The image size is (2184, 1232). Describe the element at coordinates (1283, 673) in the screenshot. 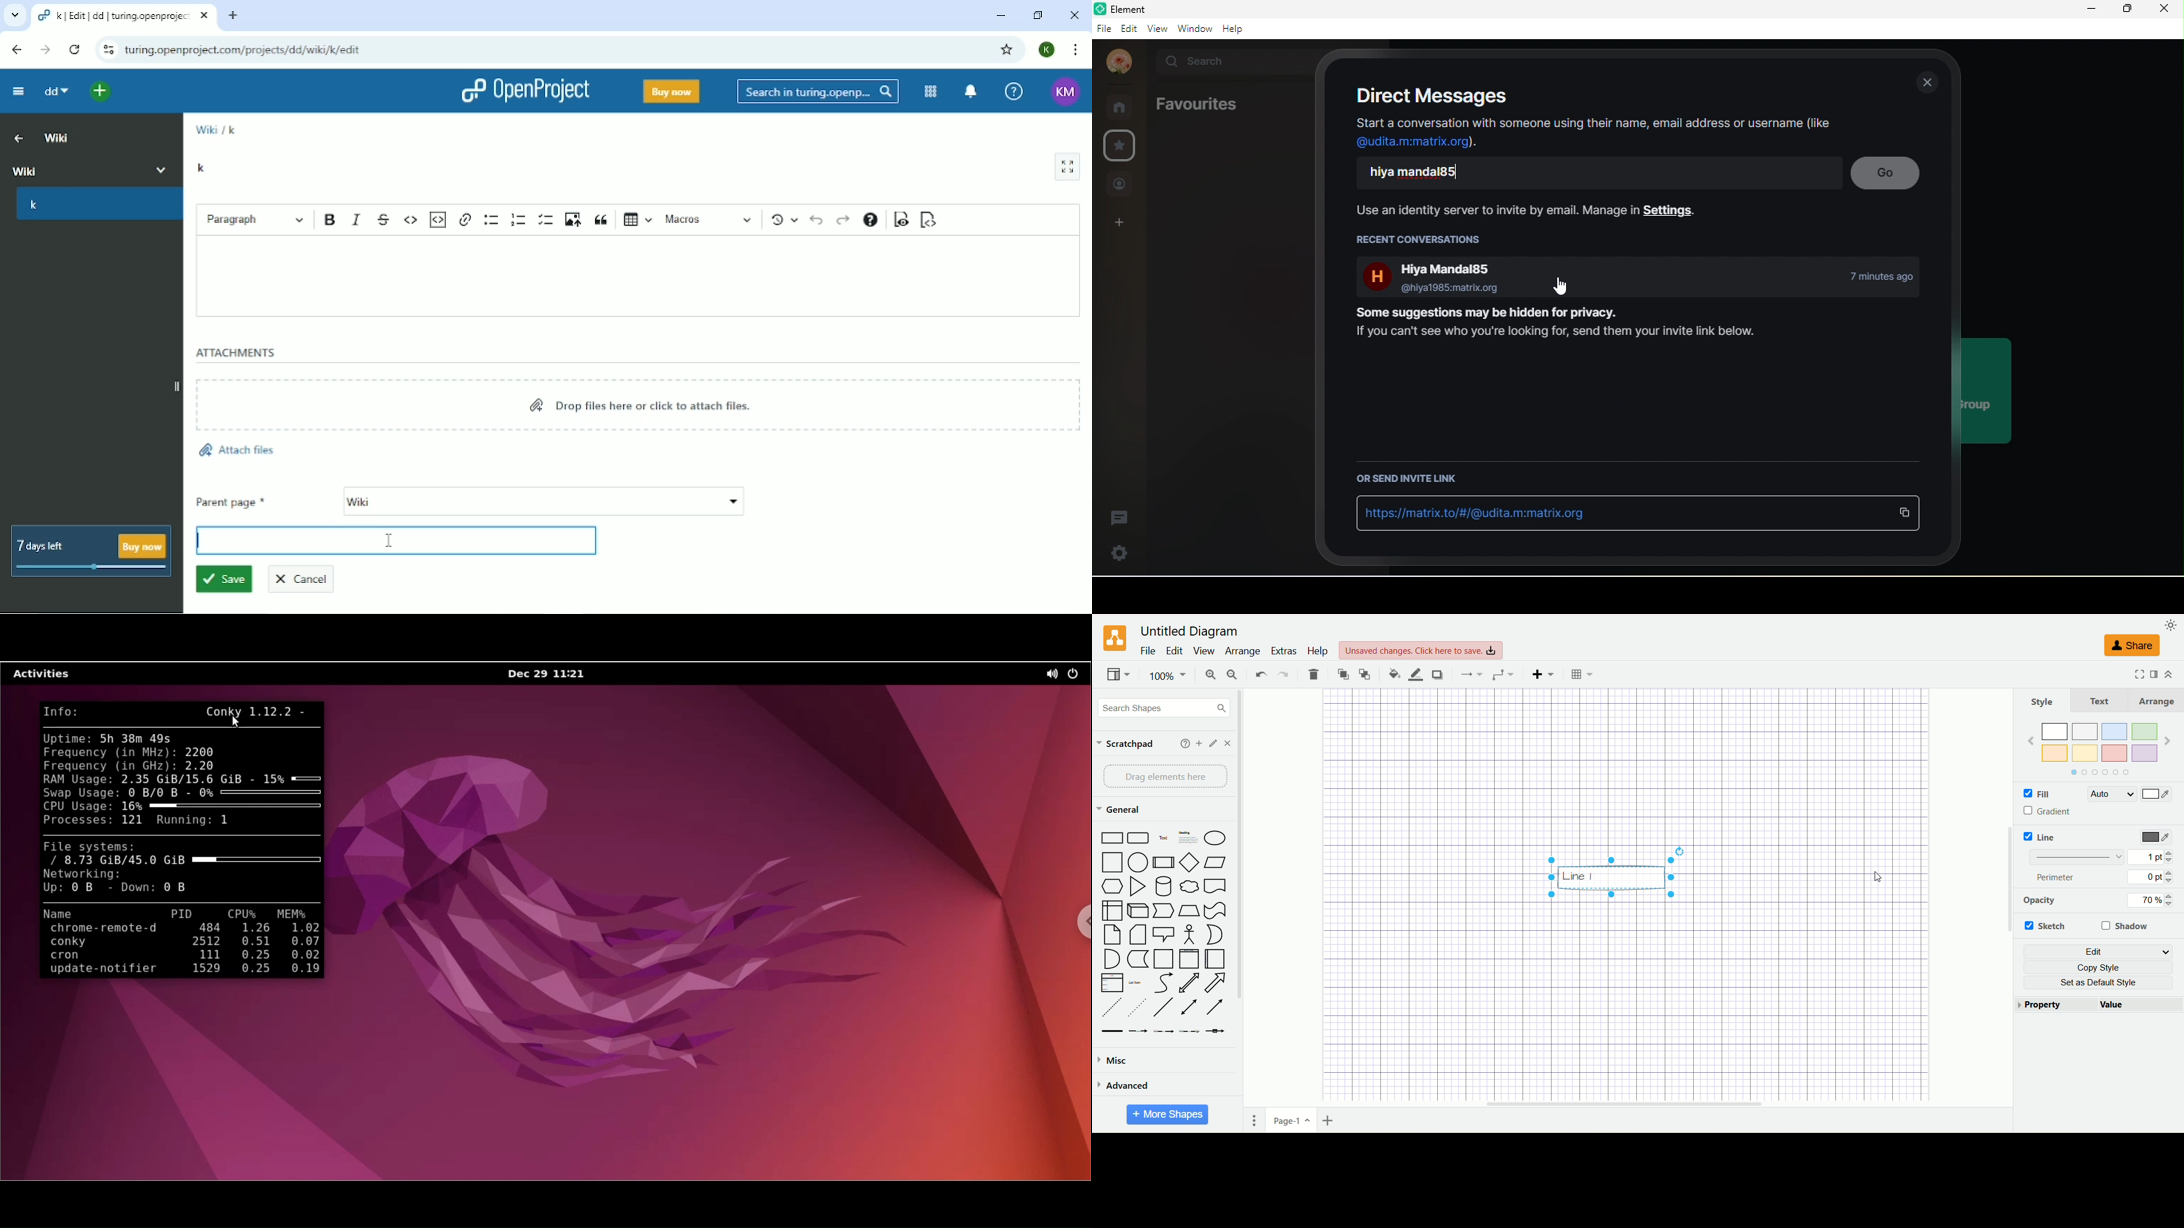

I see `redo` at that location.